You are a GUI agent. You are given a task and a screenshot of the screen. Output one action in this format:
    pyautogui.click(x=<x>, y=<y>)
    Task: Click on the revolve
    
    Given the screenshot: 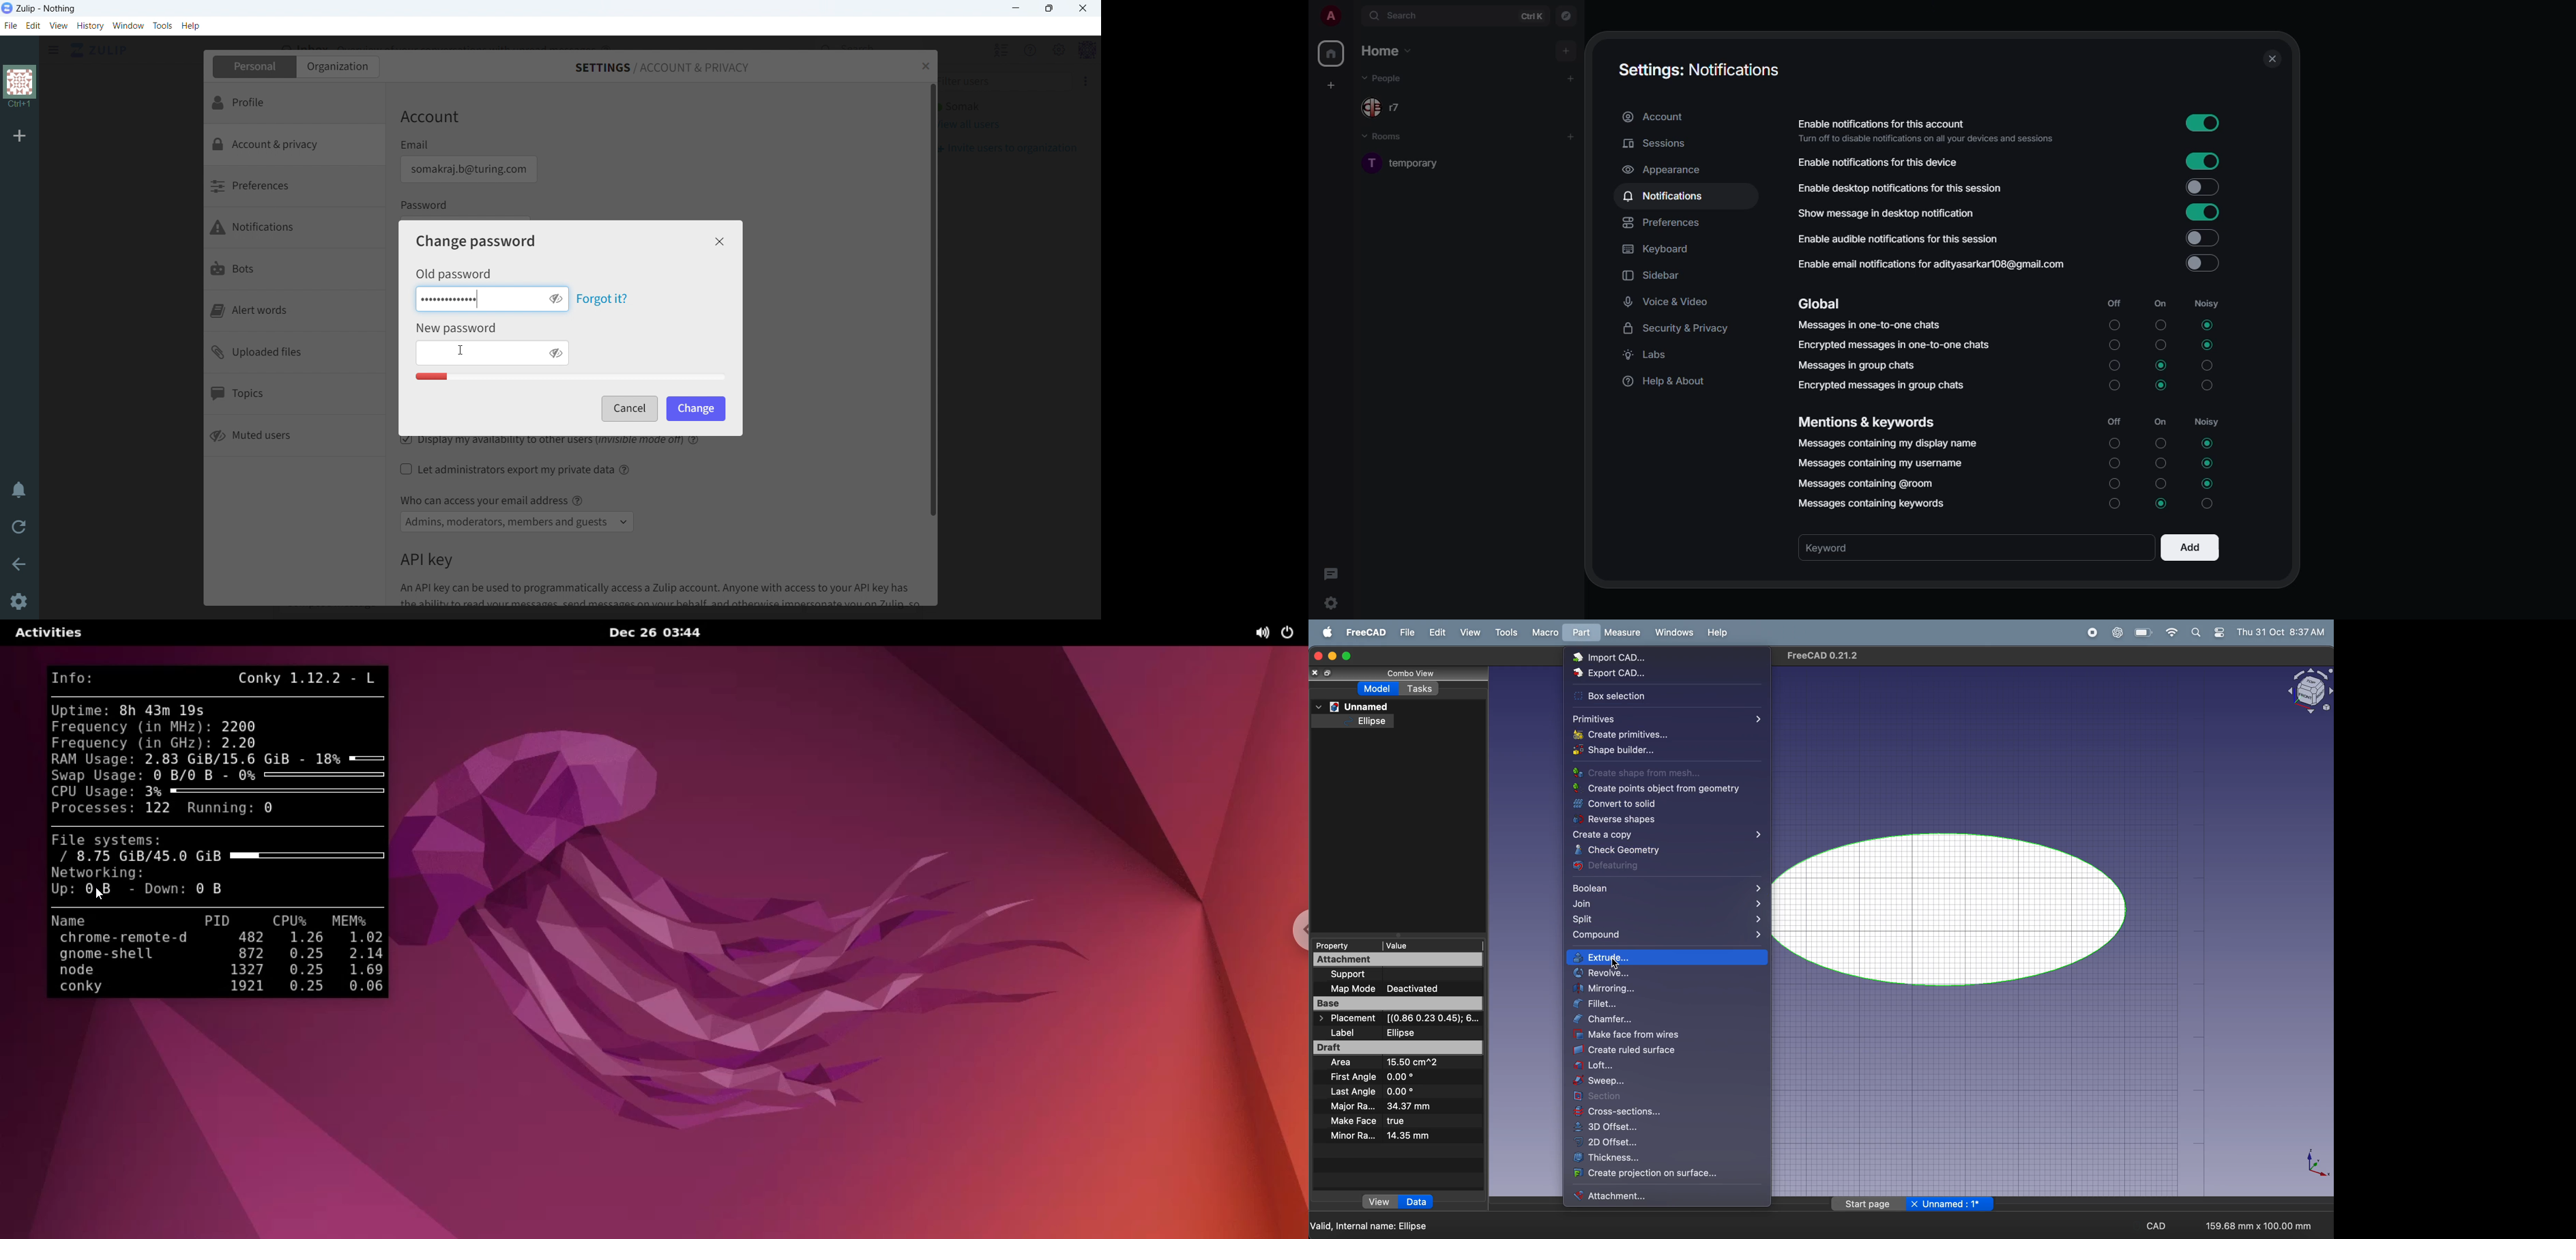 What is the action you would take?
    pyautogui.click(x=1663, y=974)
    